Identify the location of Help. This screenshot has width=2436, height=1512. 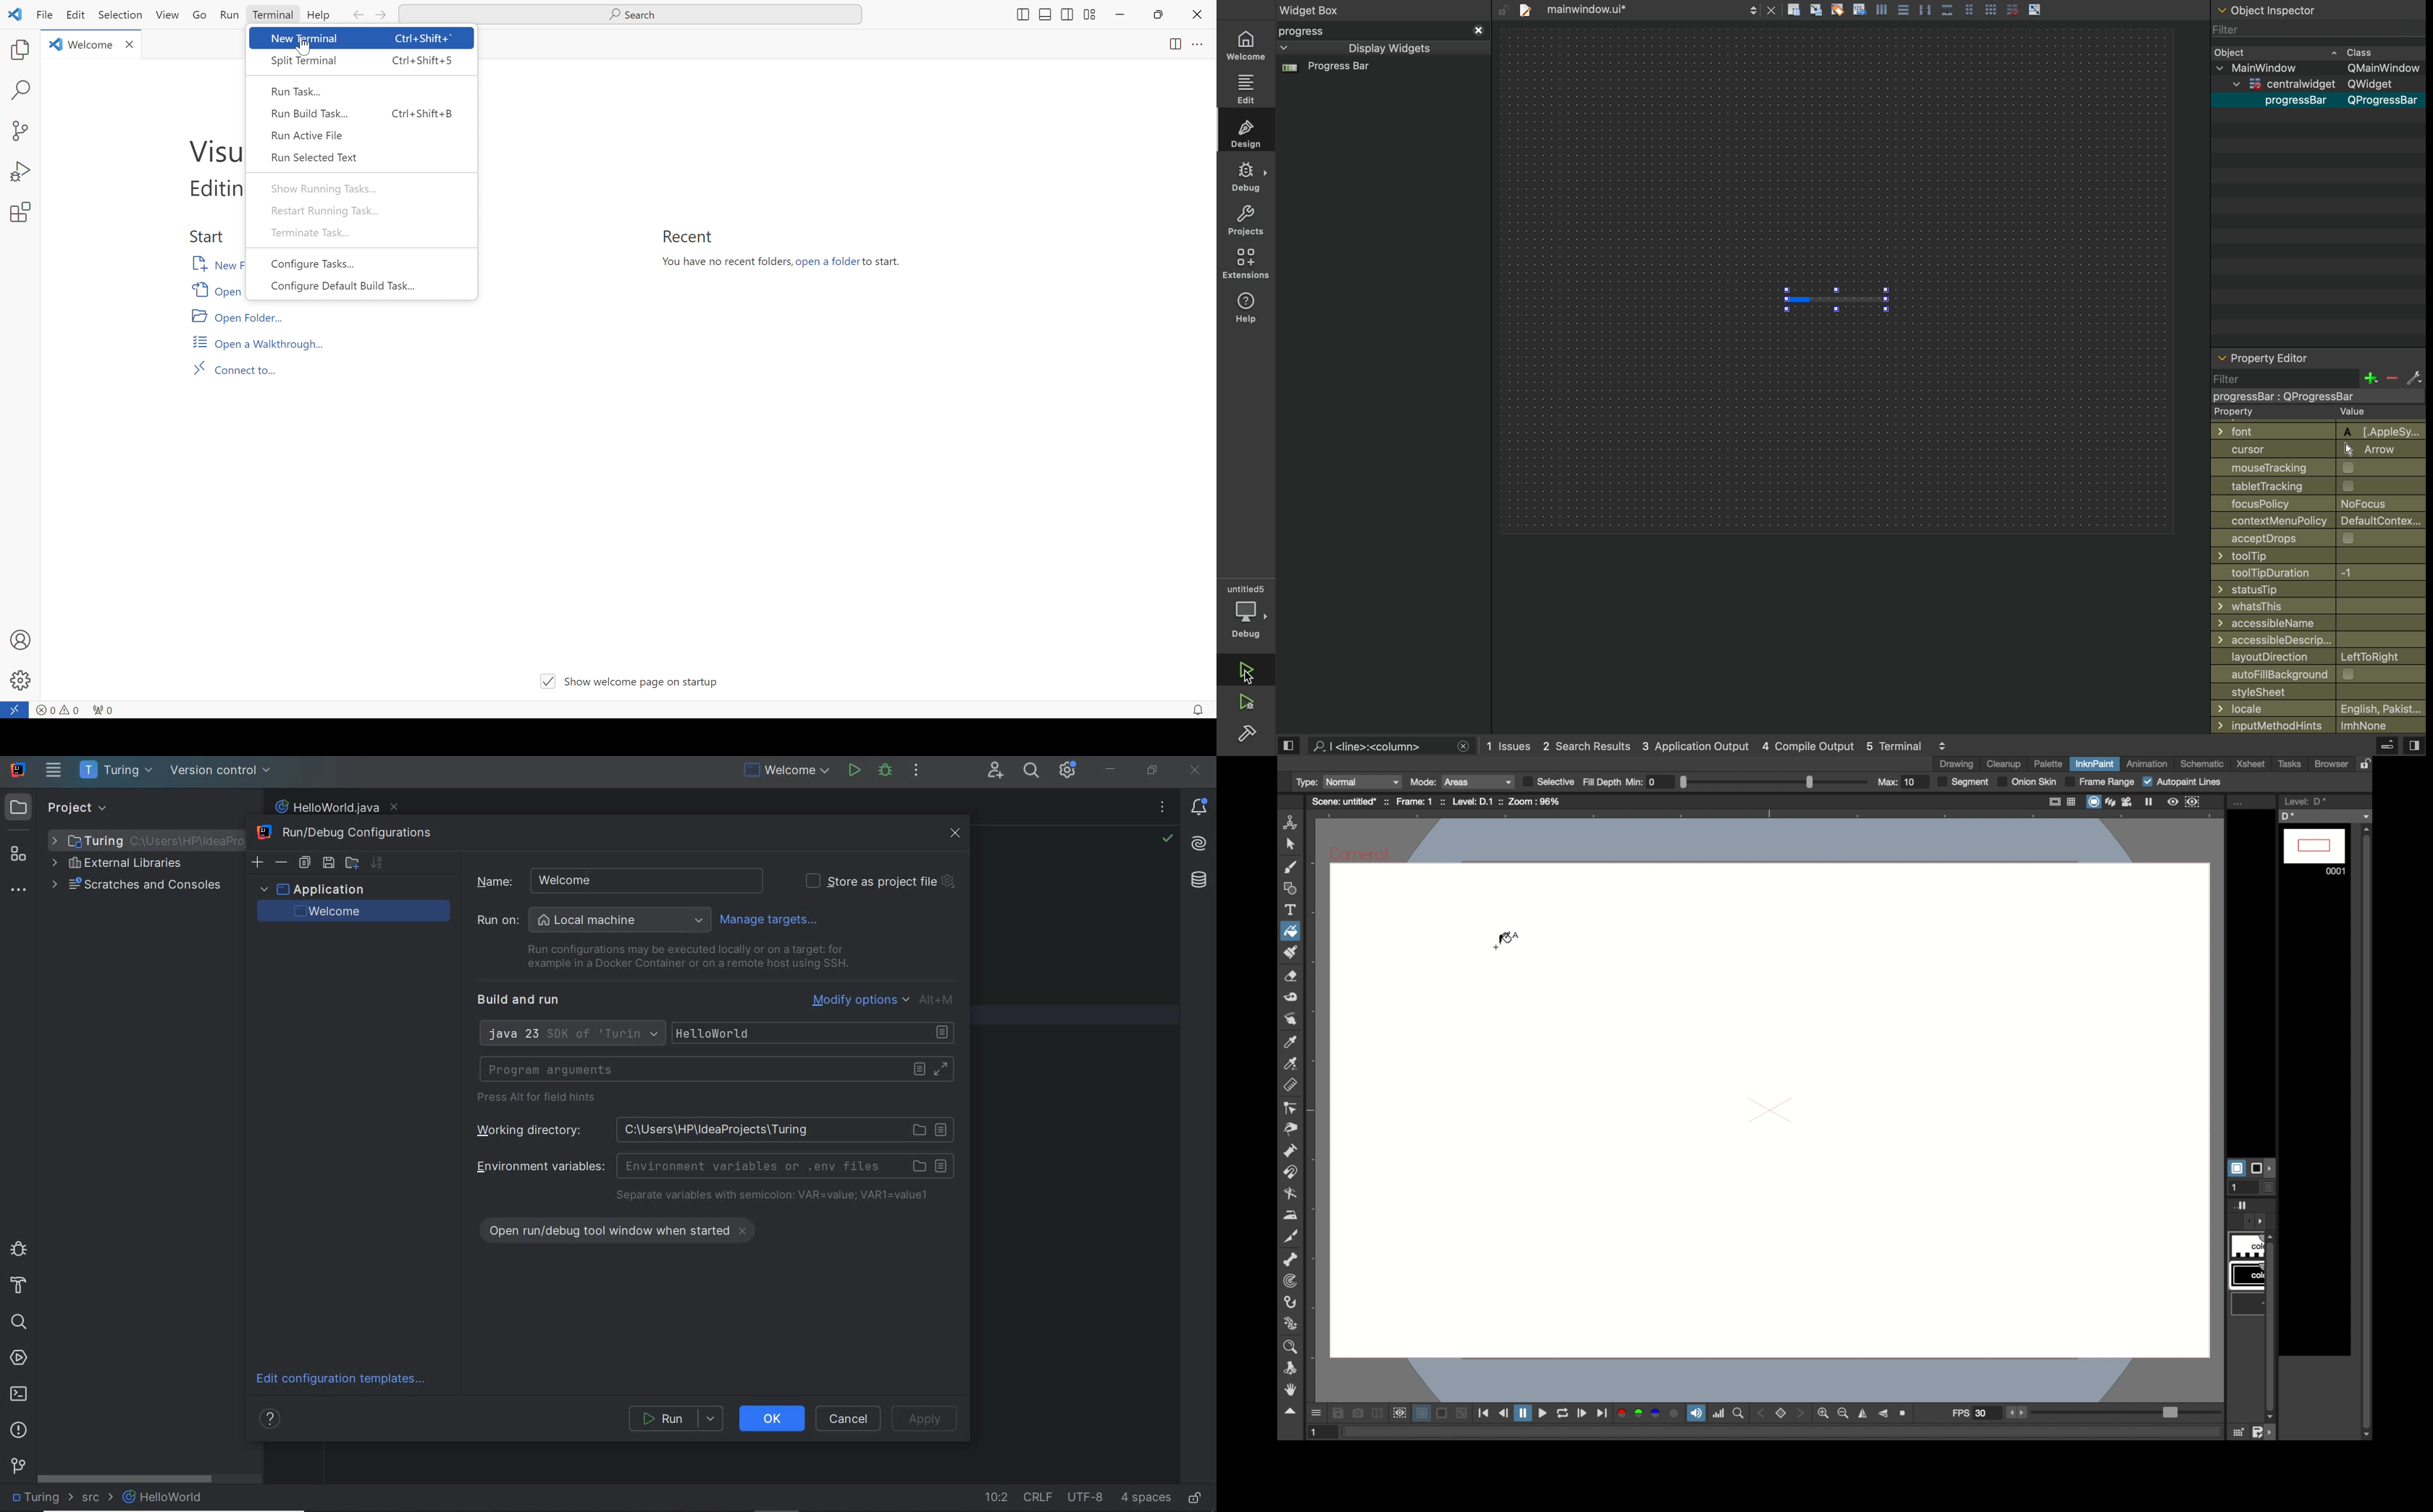
(318, 15).